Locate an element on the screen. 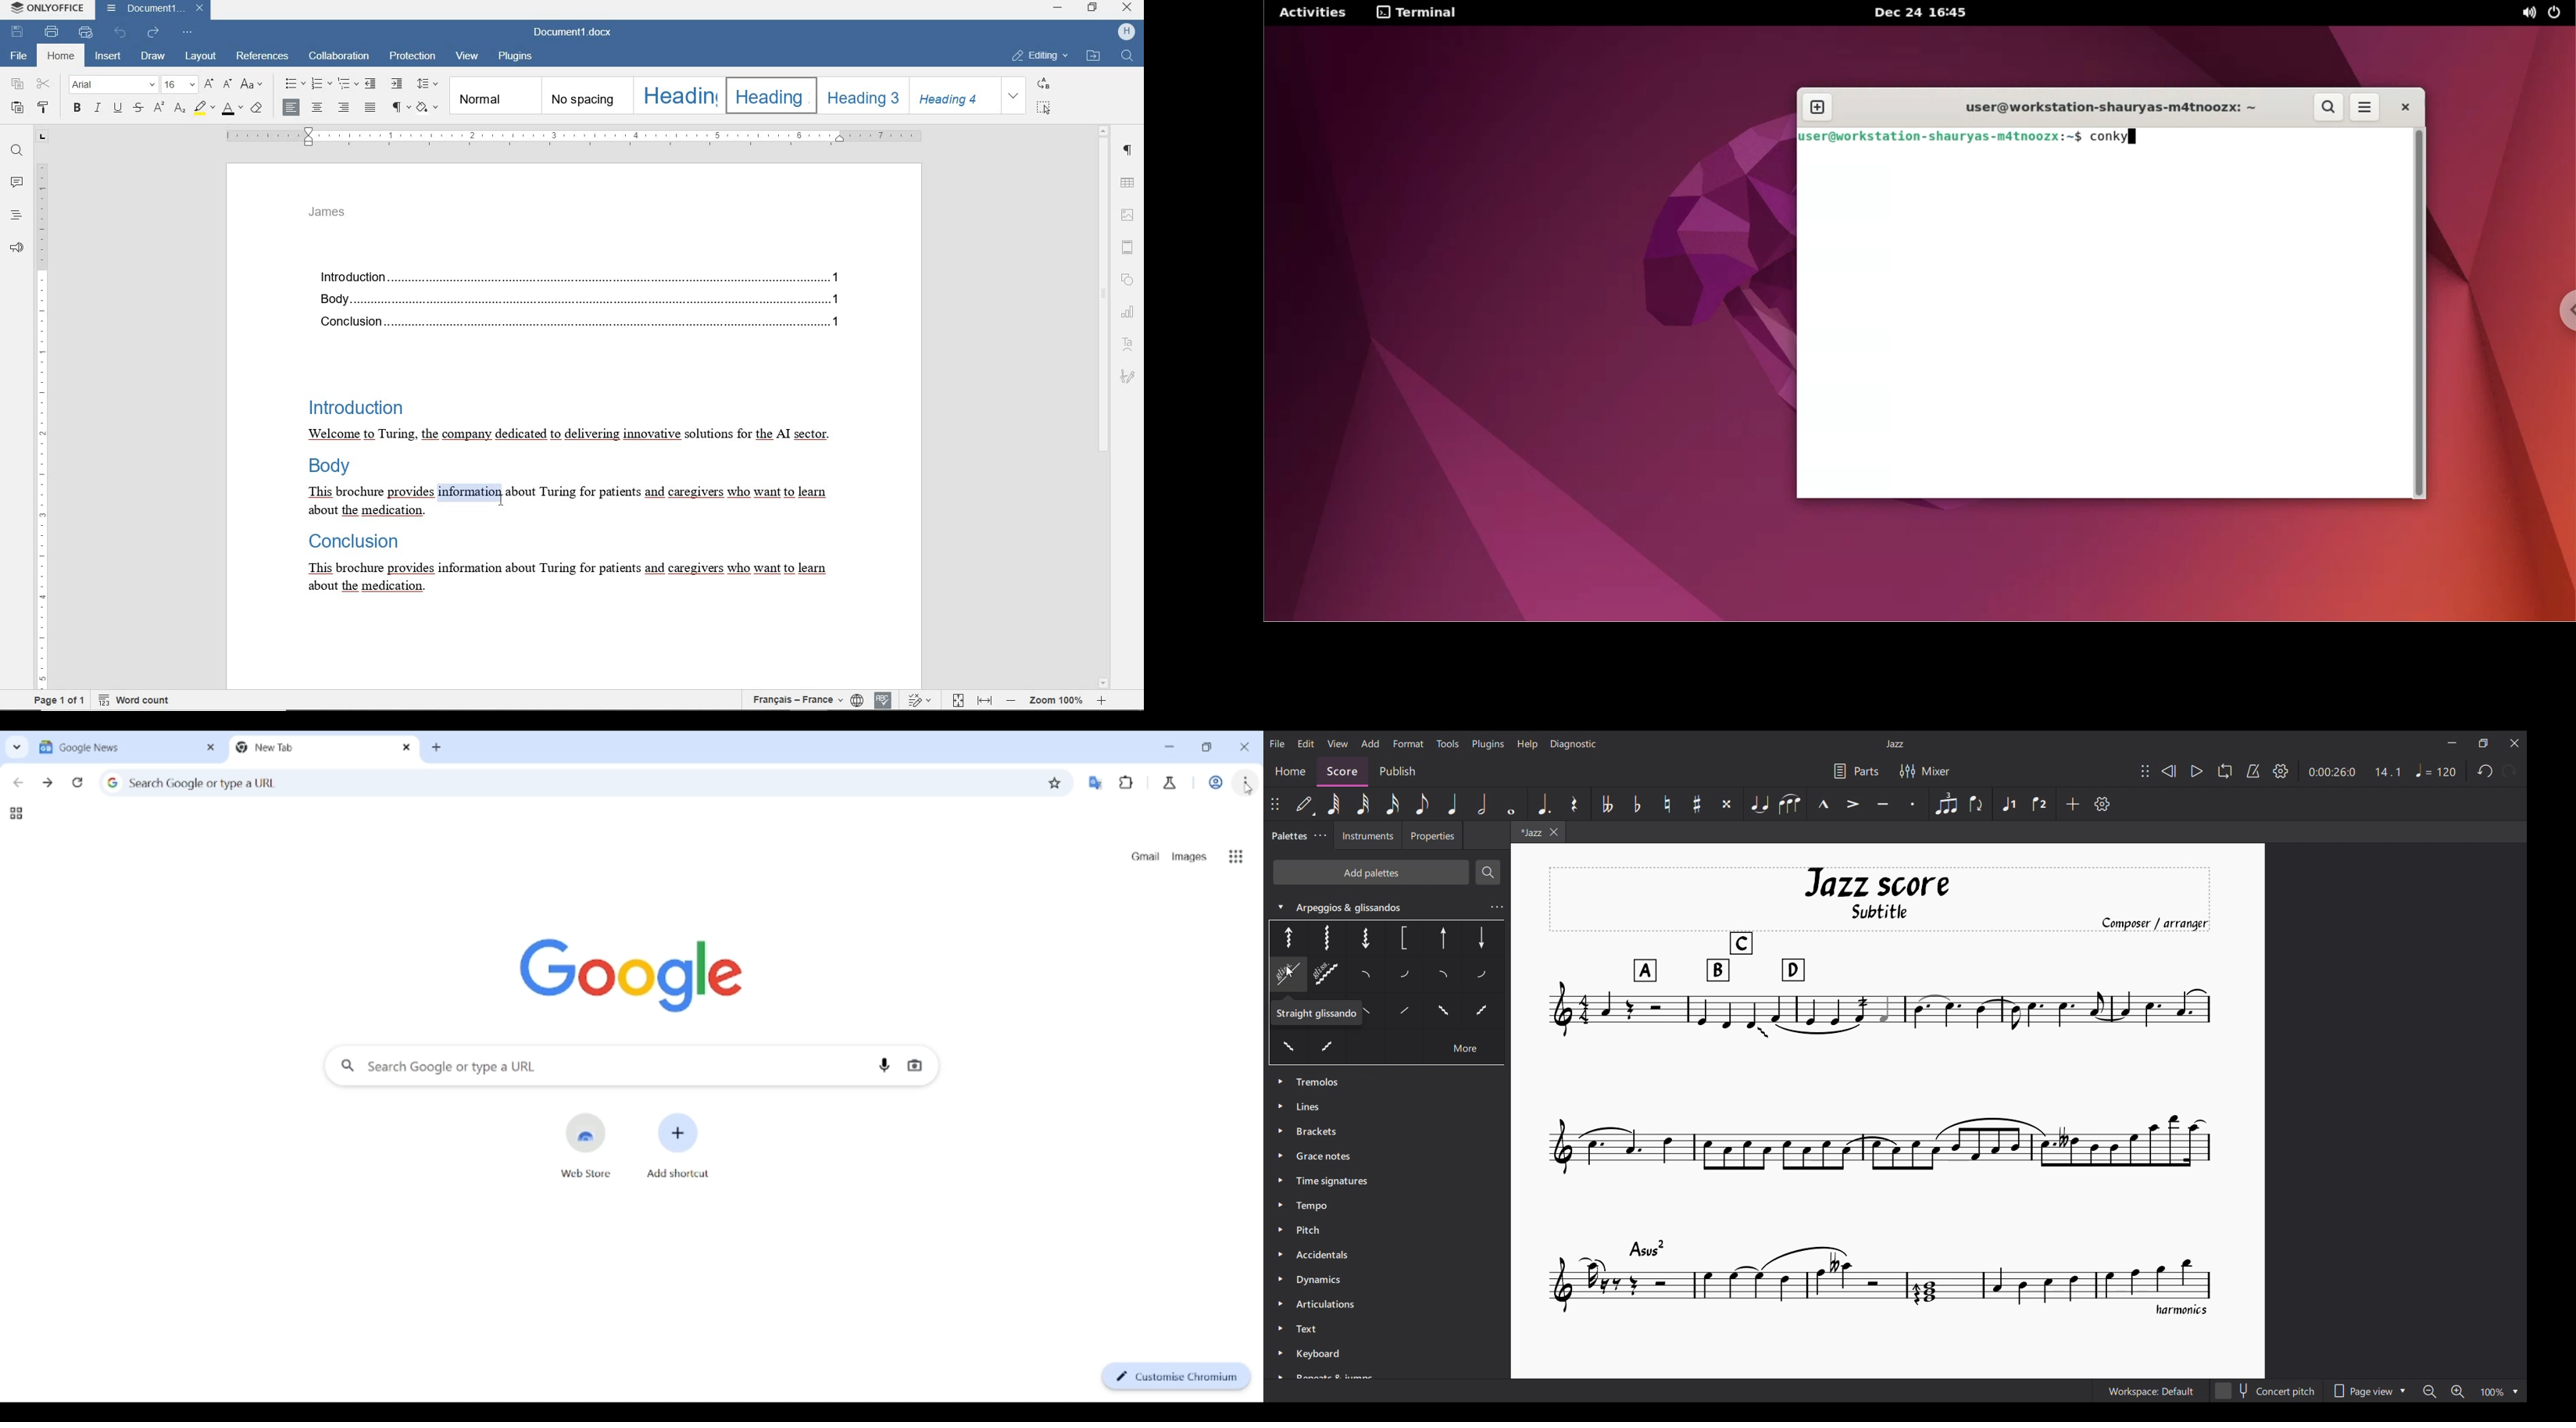 The image size is (2576, 1428). Play is located at coordinates (2197, 772).